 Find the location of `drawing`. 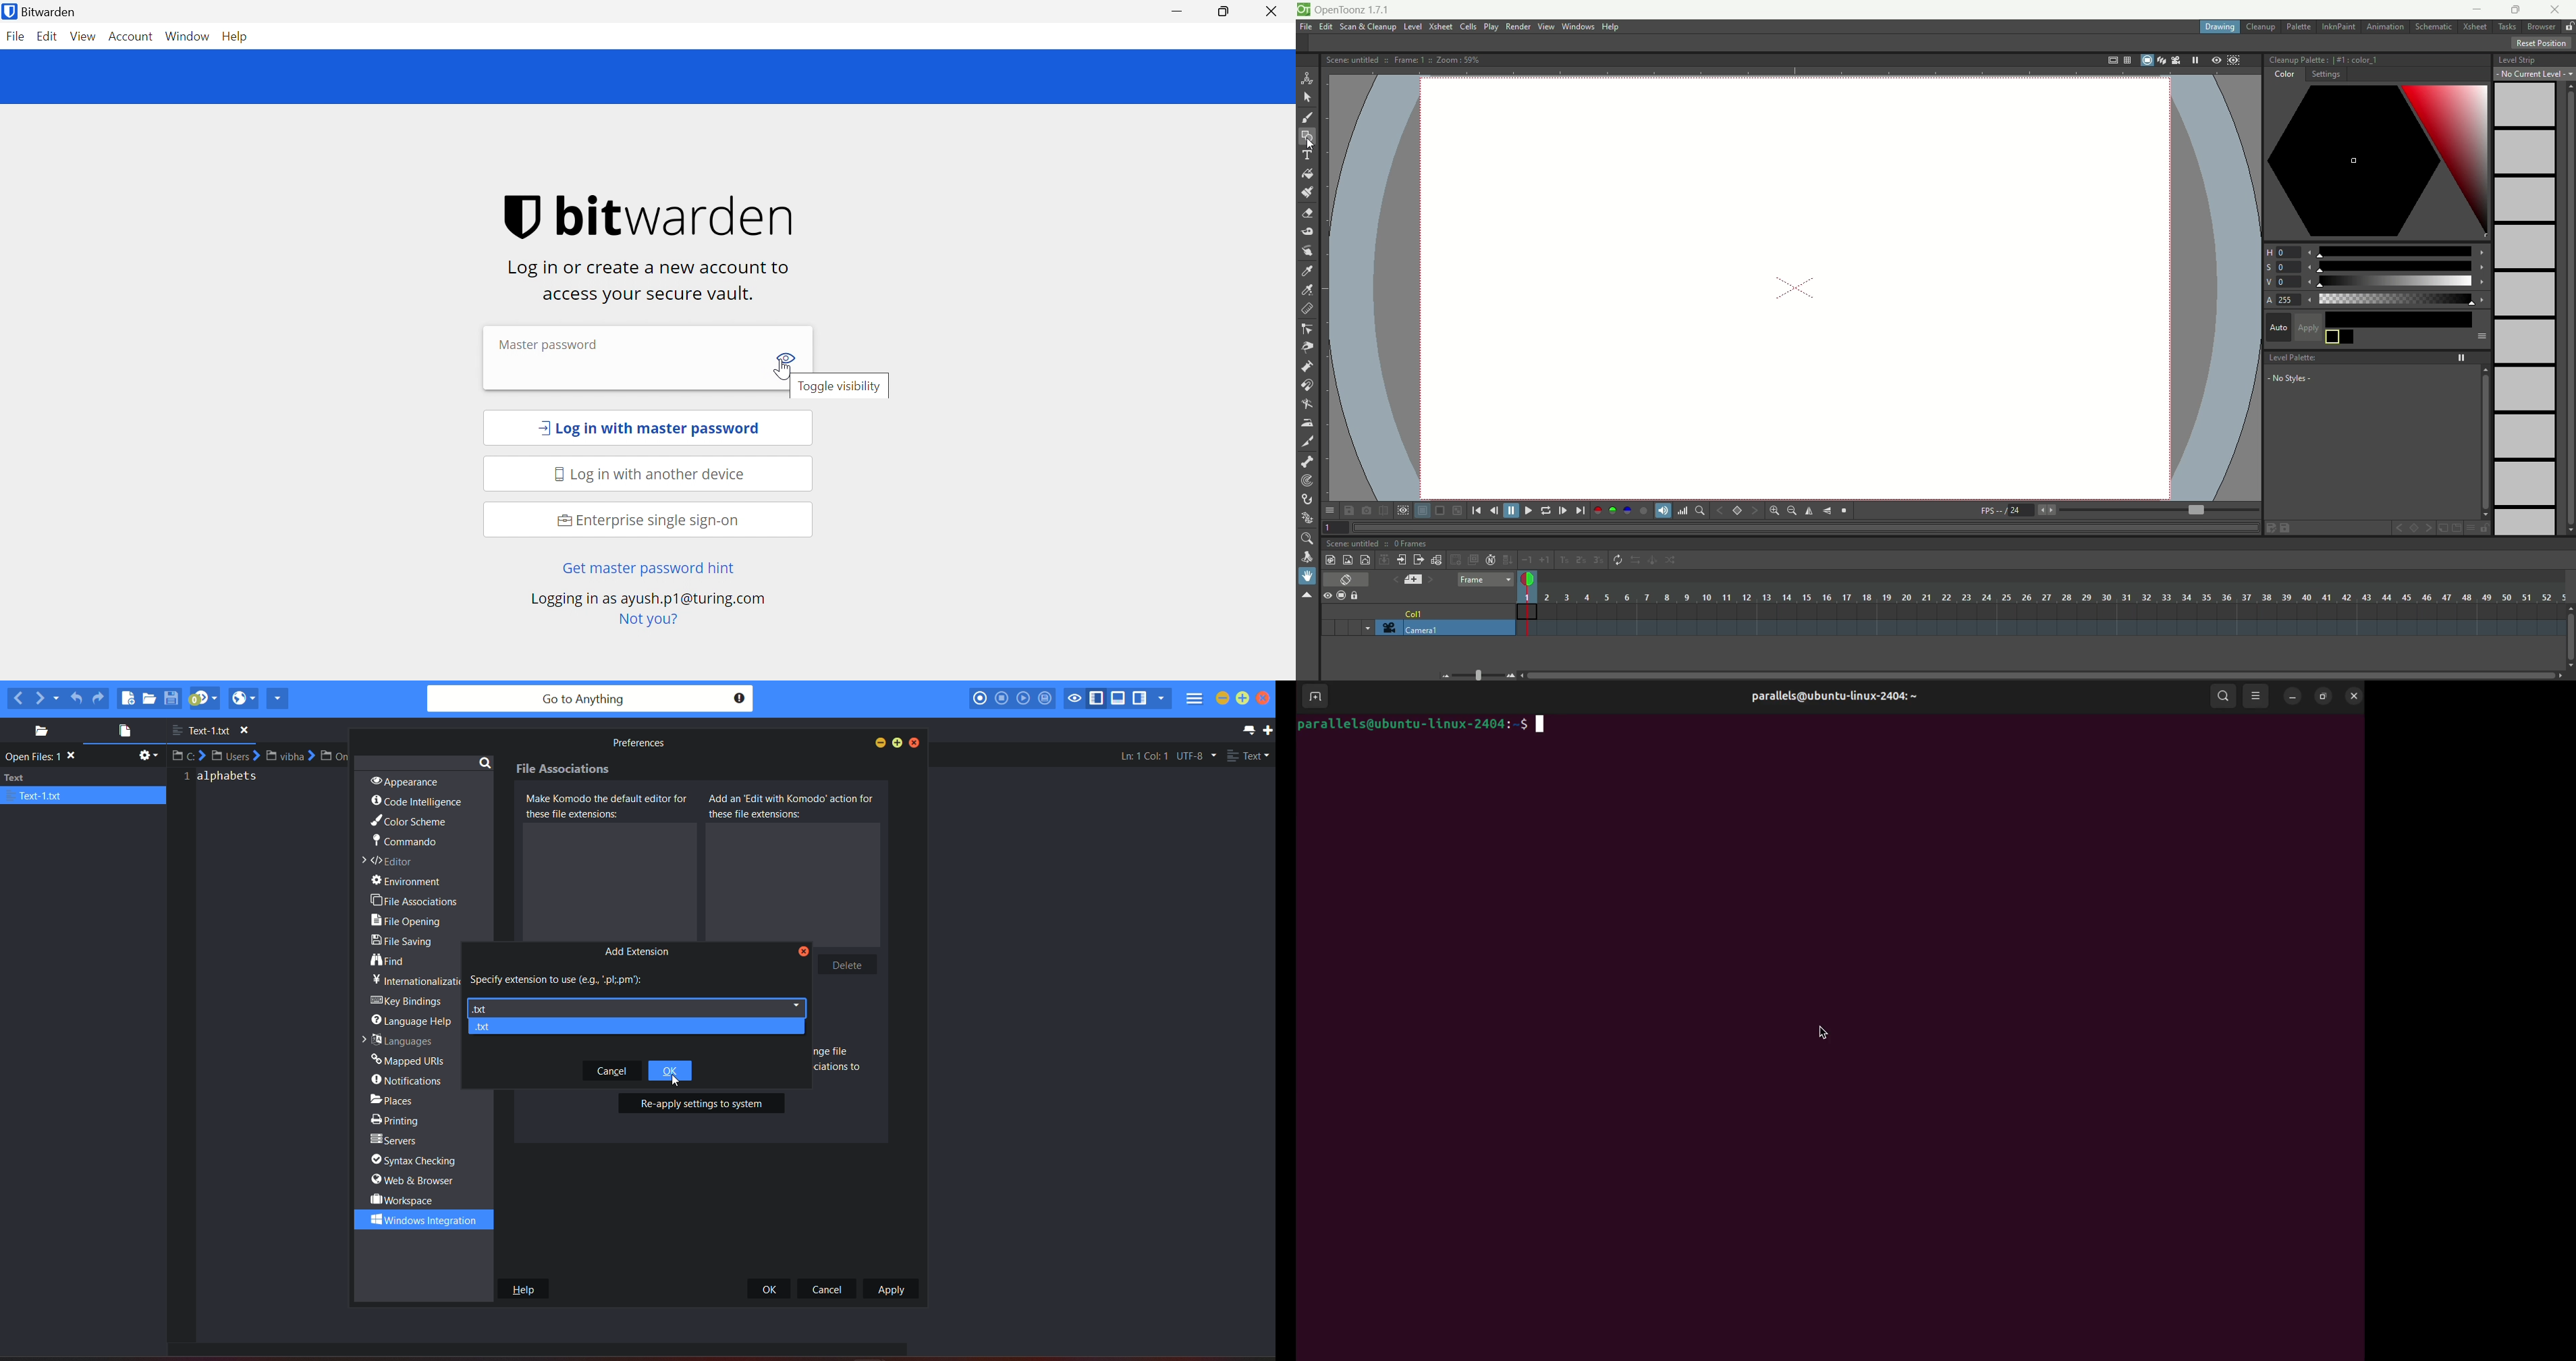

drawing is located at coordinates (2221, 27).